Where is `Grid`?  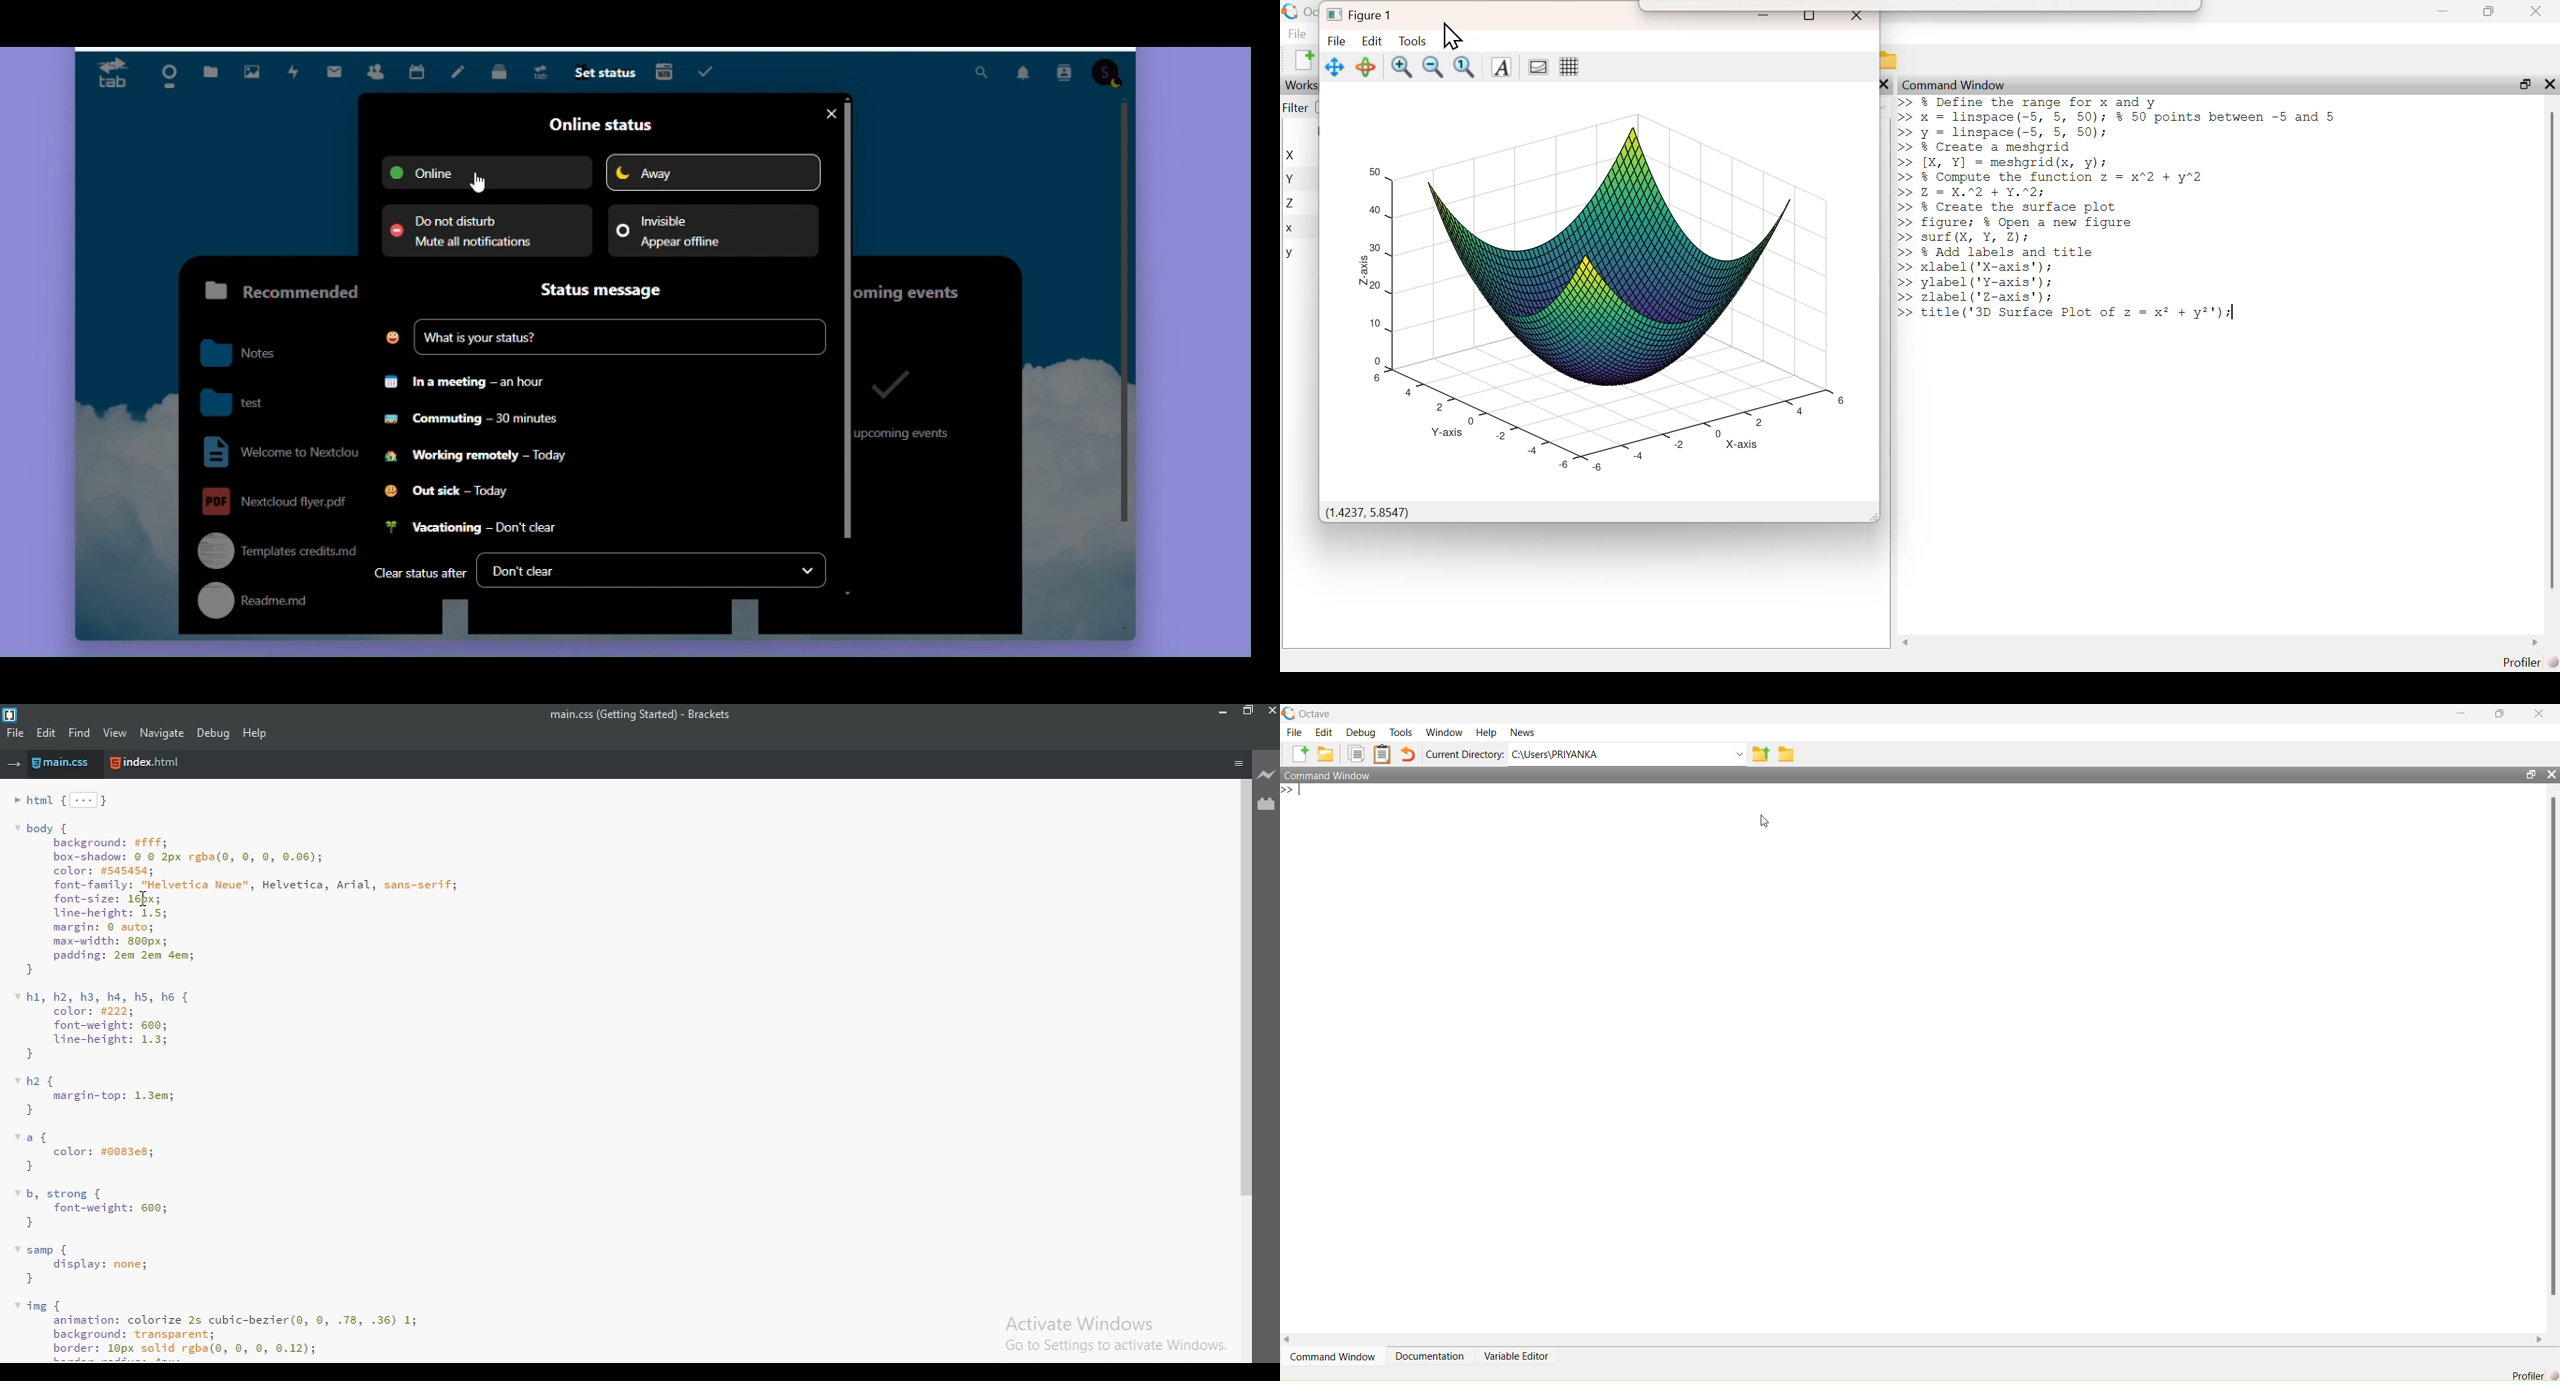 Grid is located at coordinates (1570, 66).